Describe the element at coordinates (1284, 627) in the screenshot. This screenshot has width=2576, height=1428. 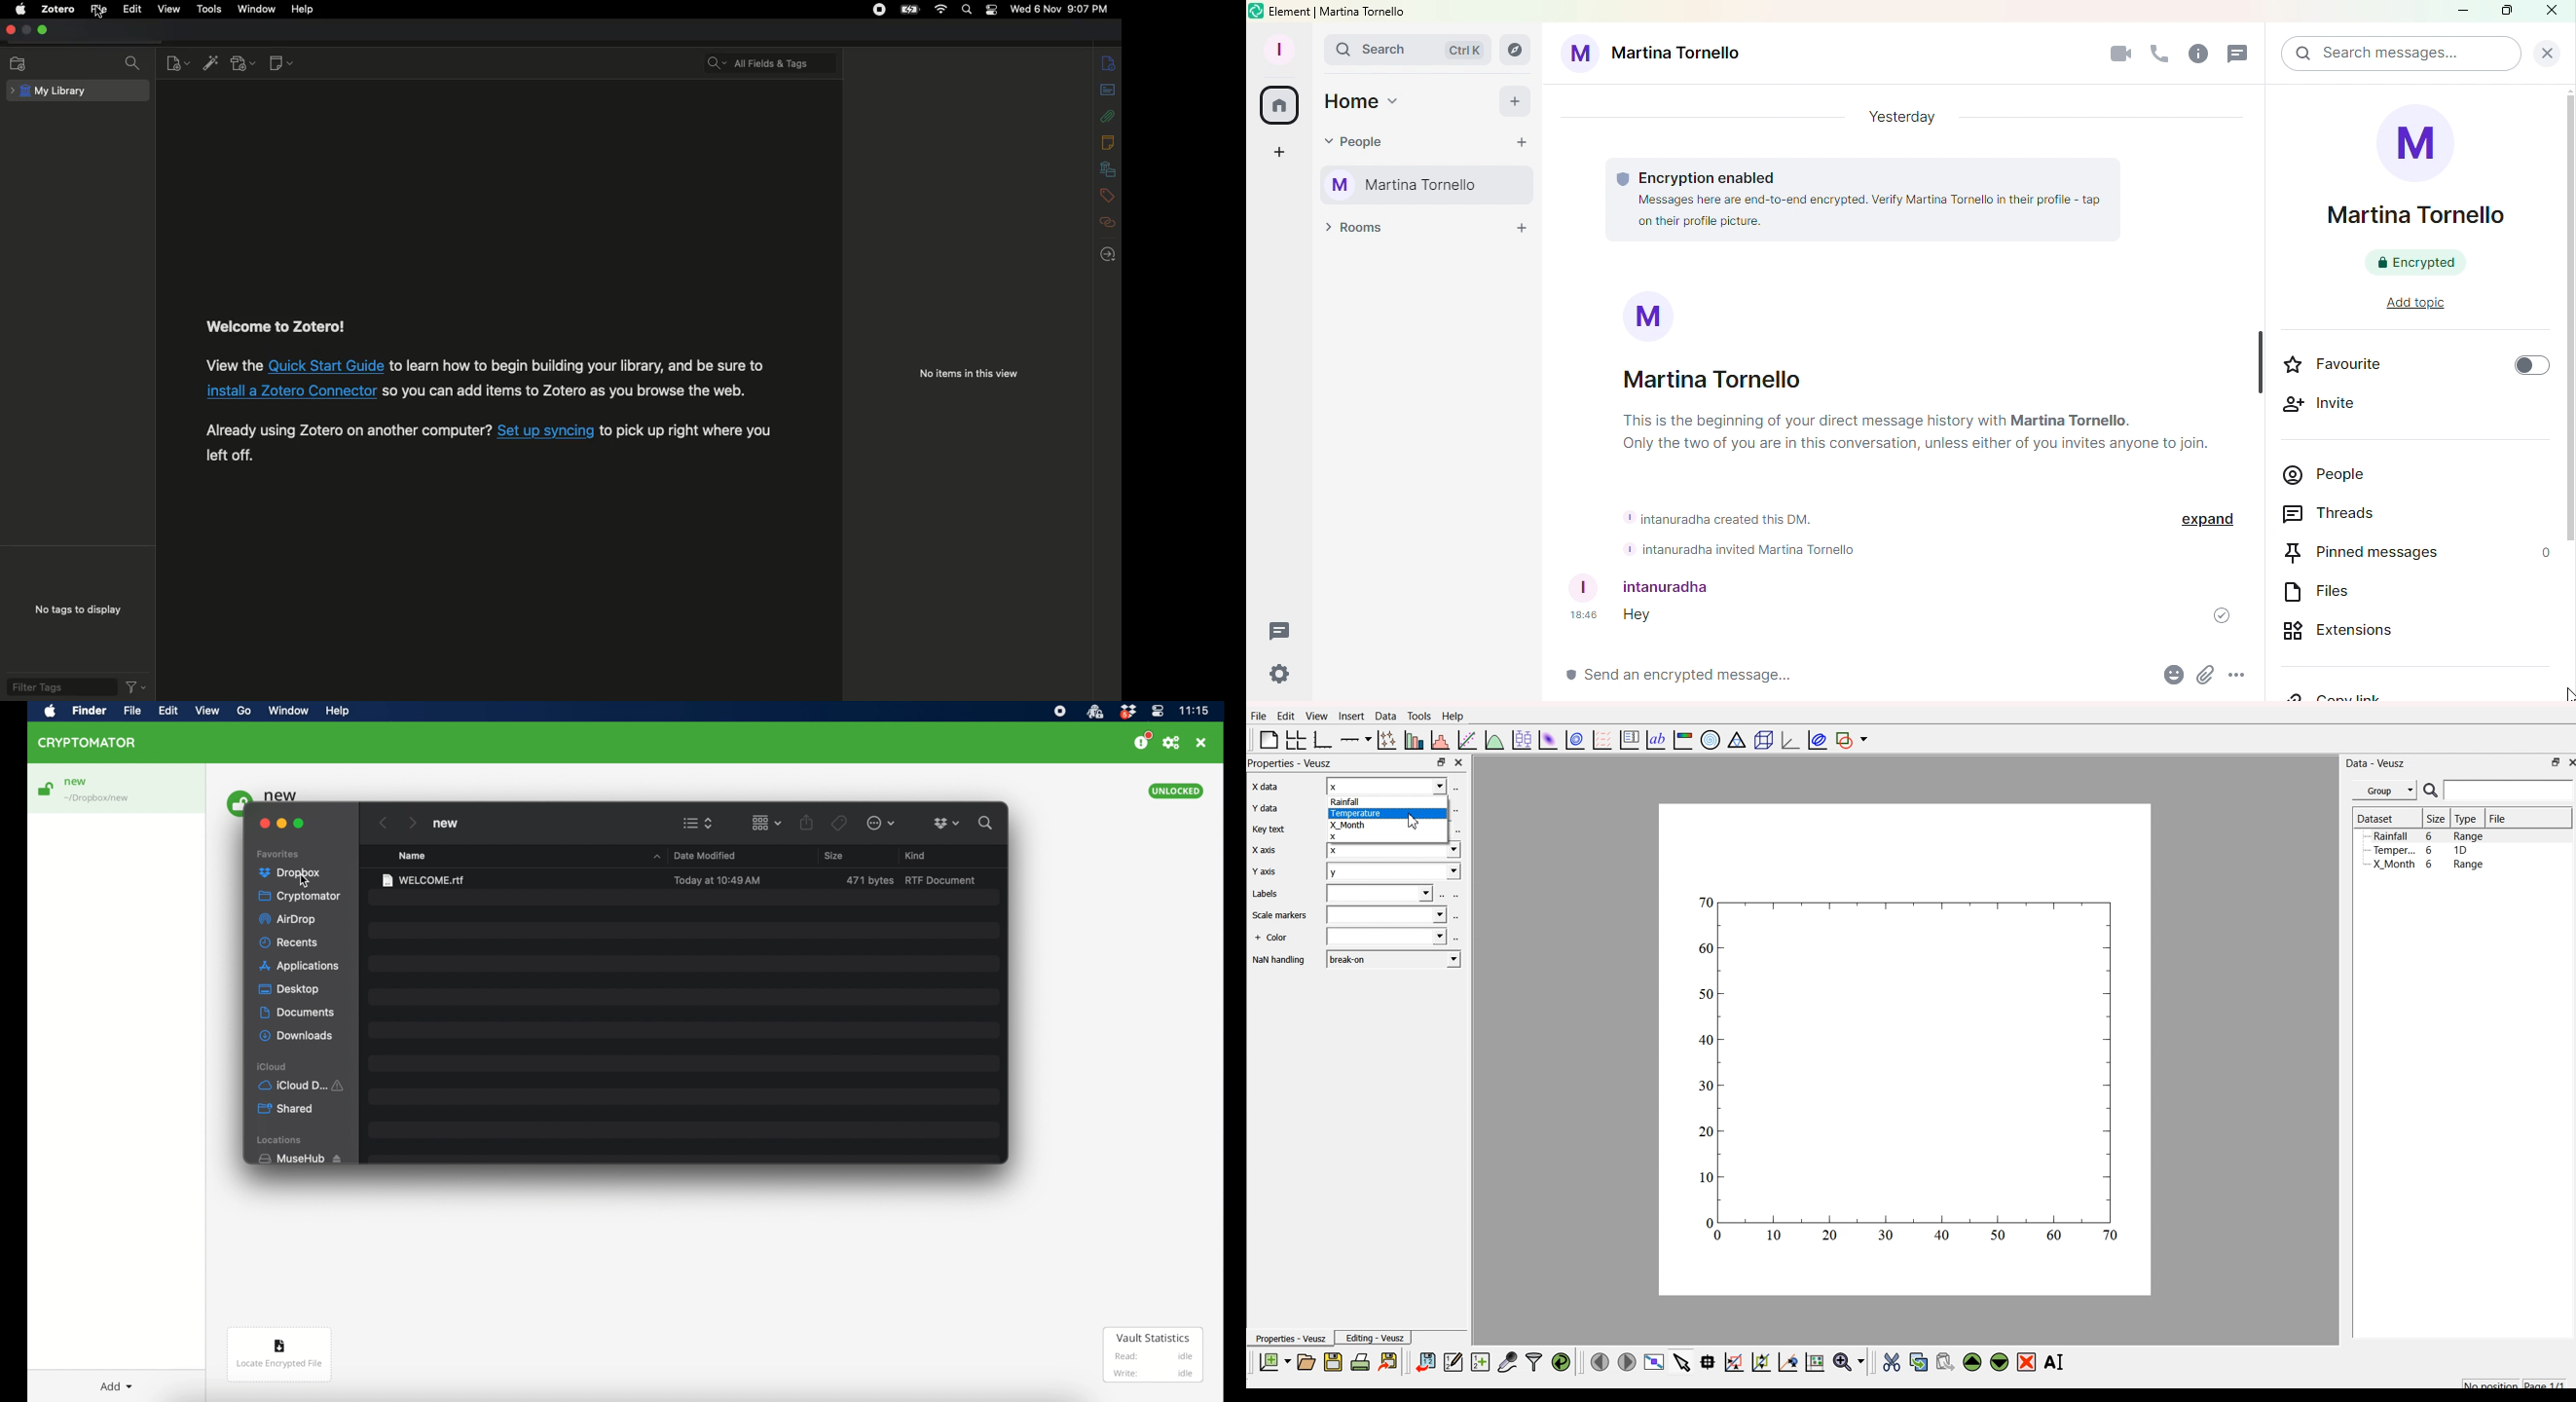
I see `Threads` at that location.